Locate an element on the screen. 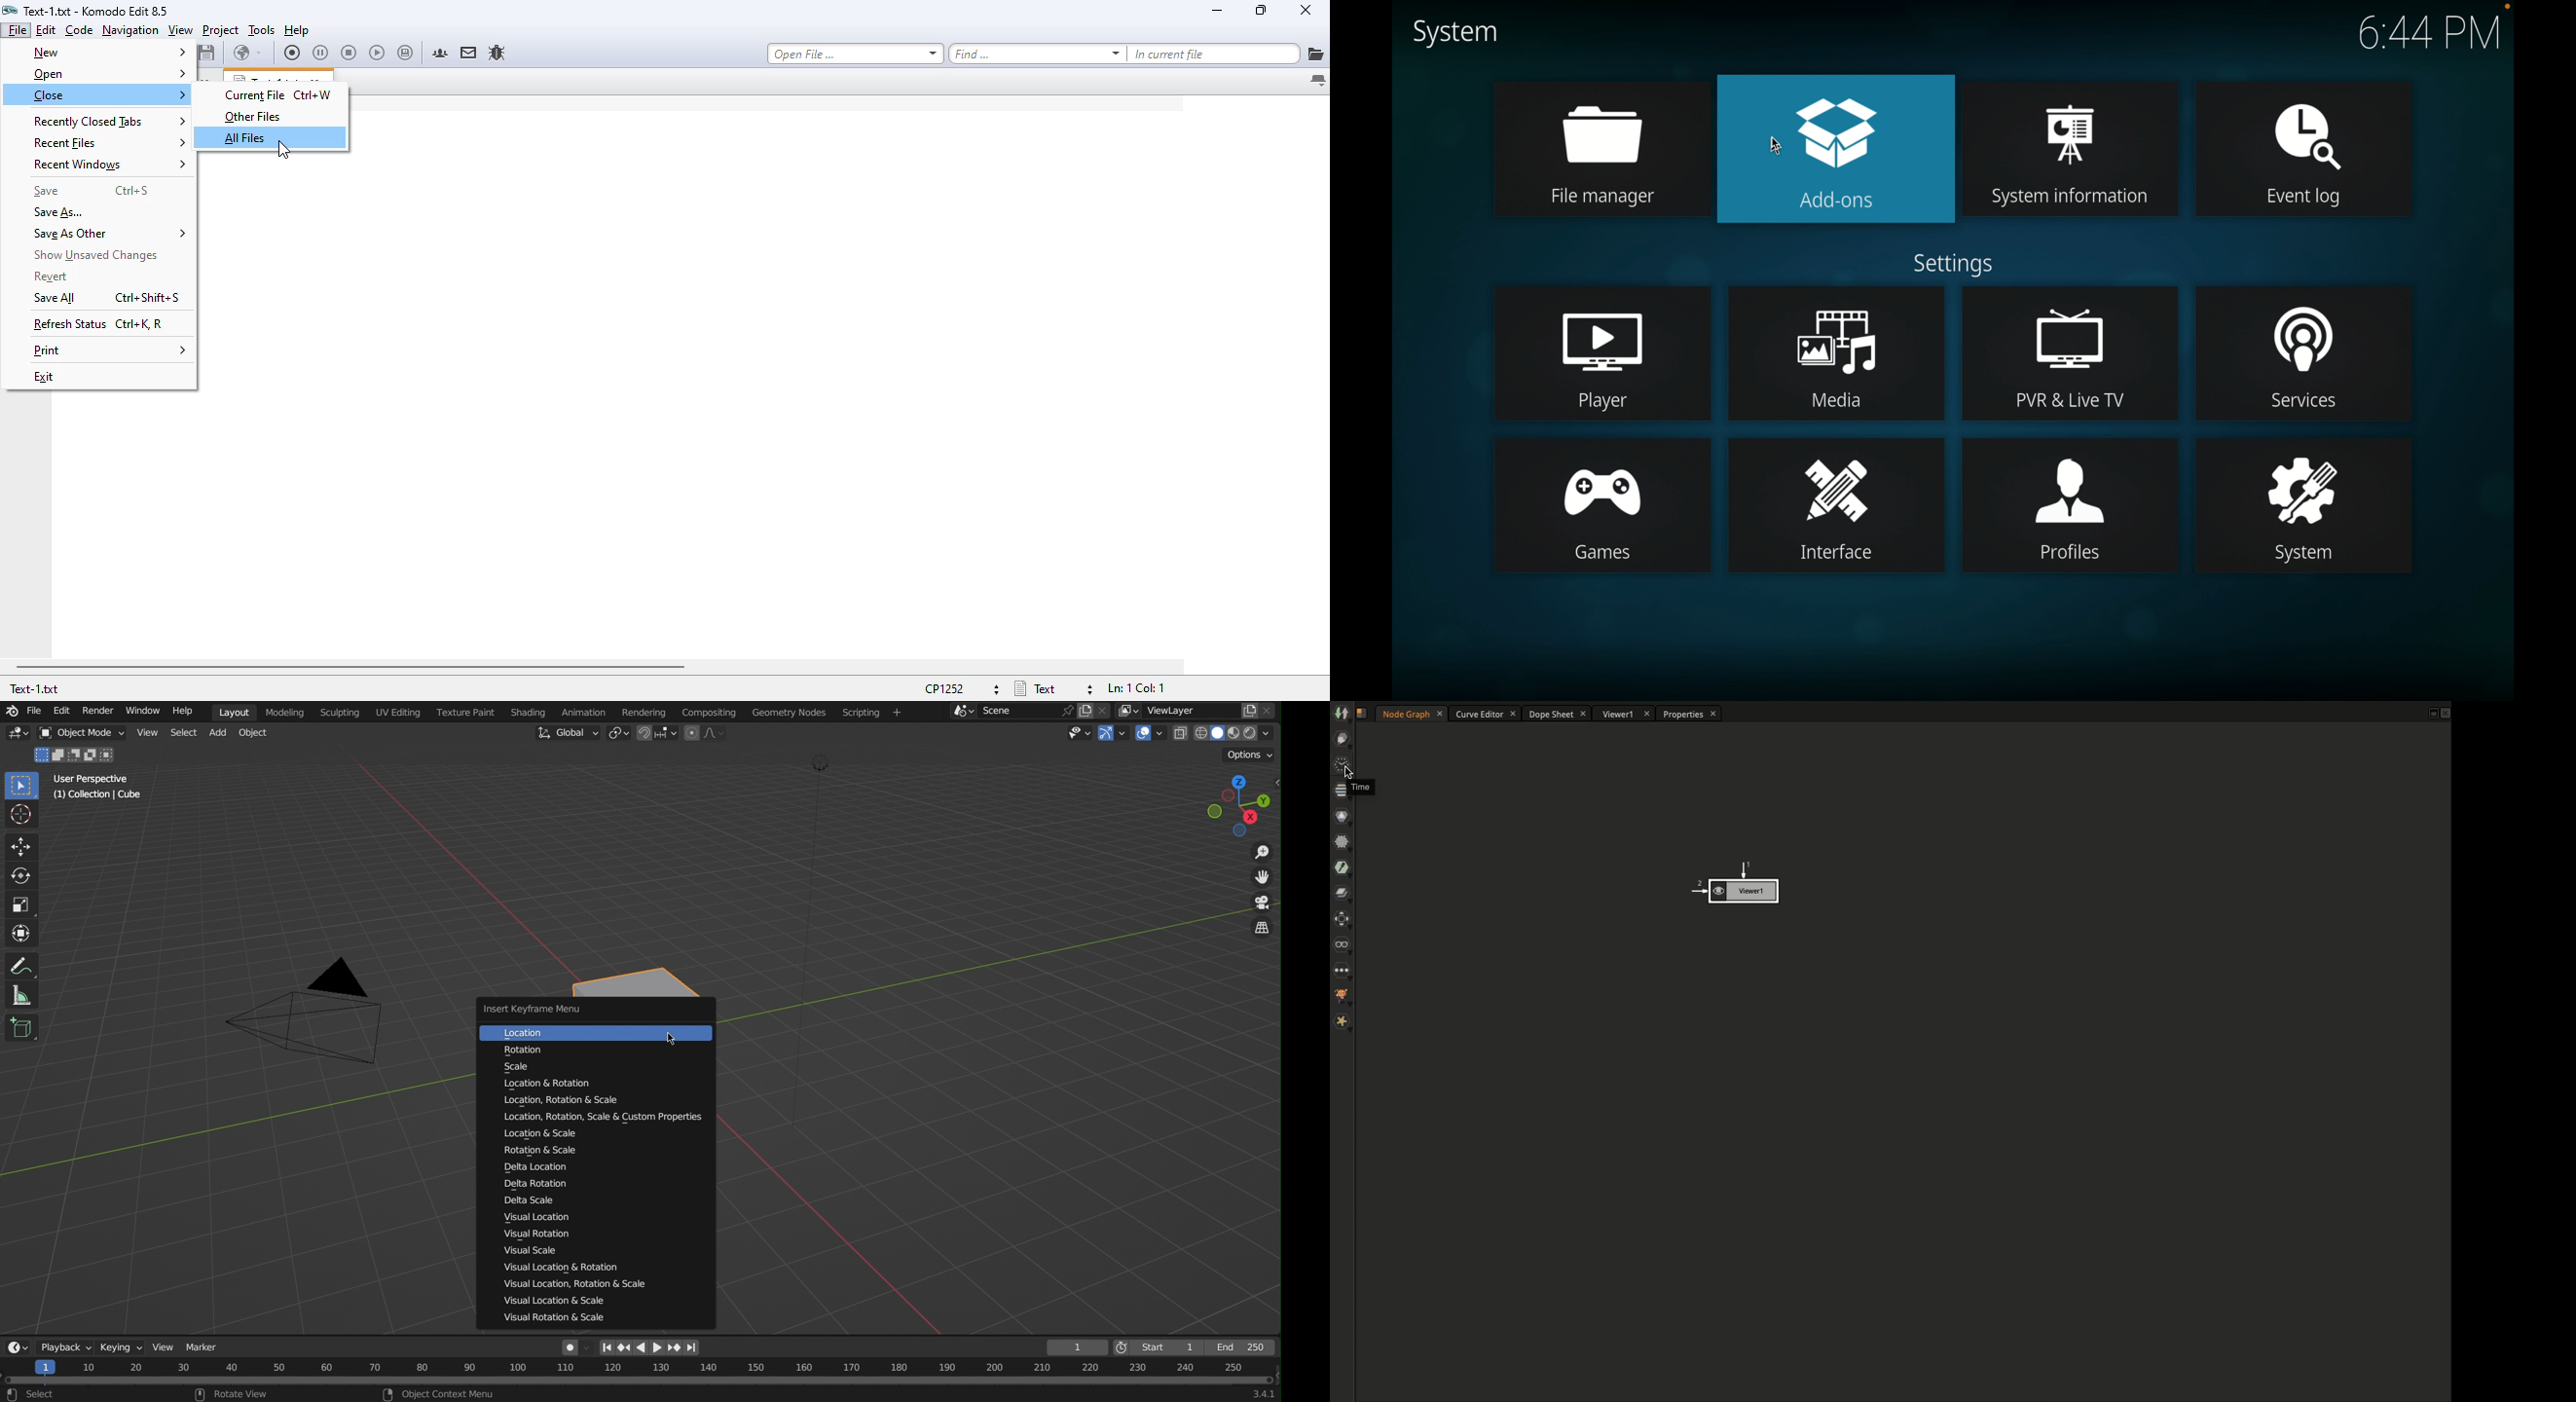  Compositing is located at coordinates (711, 711).